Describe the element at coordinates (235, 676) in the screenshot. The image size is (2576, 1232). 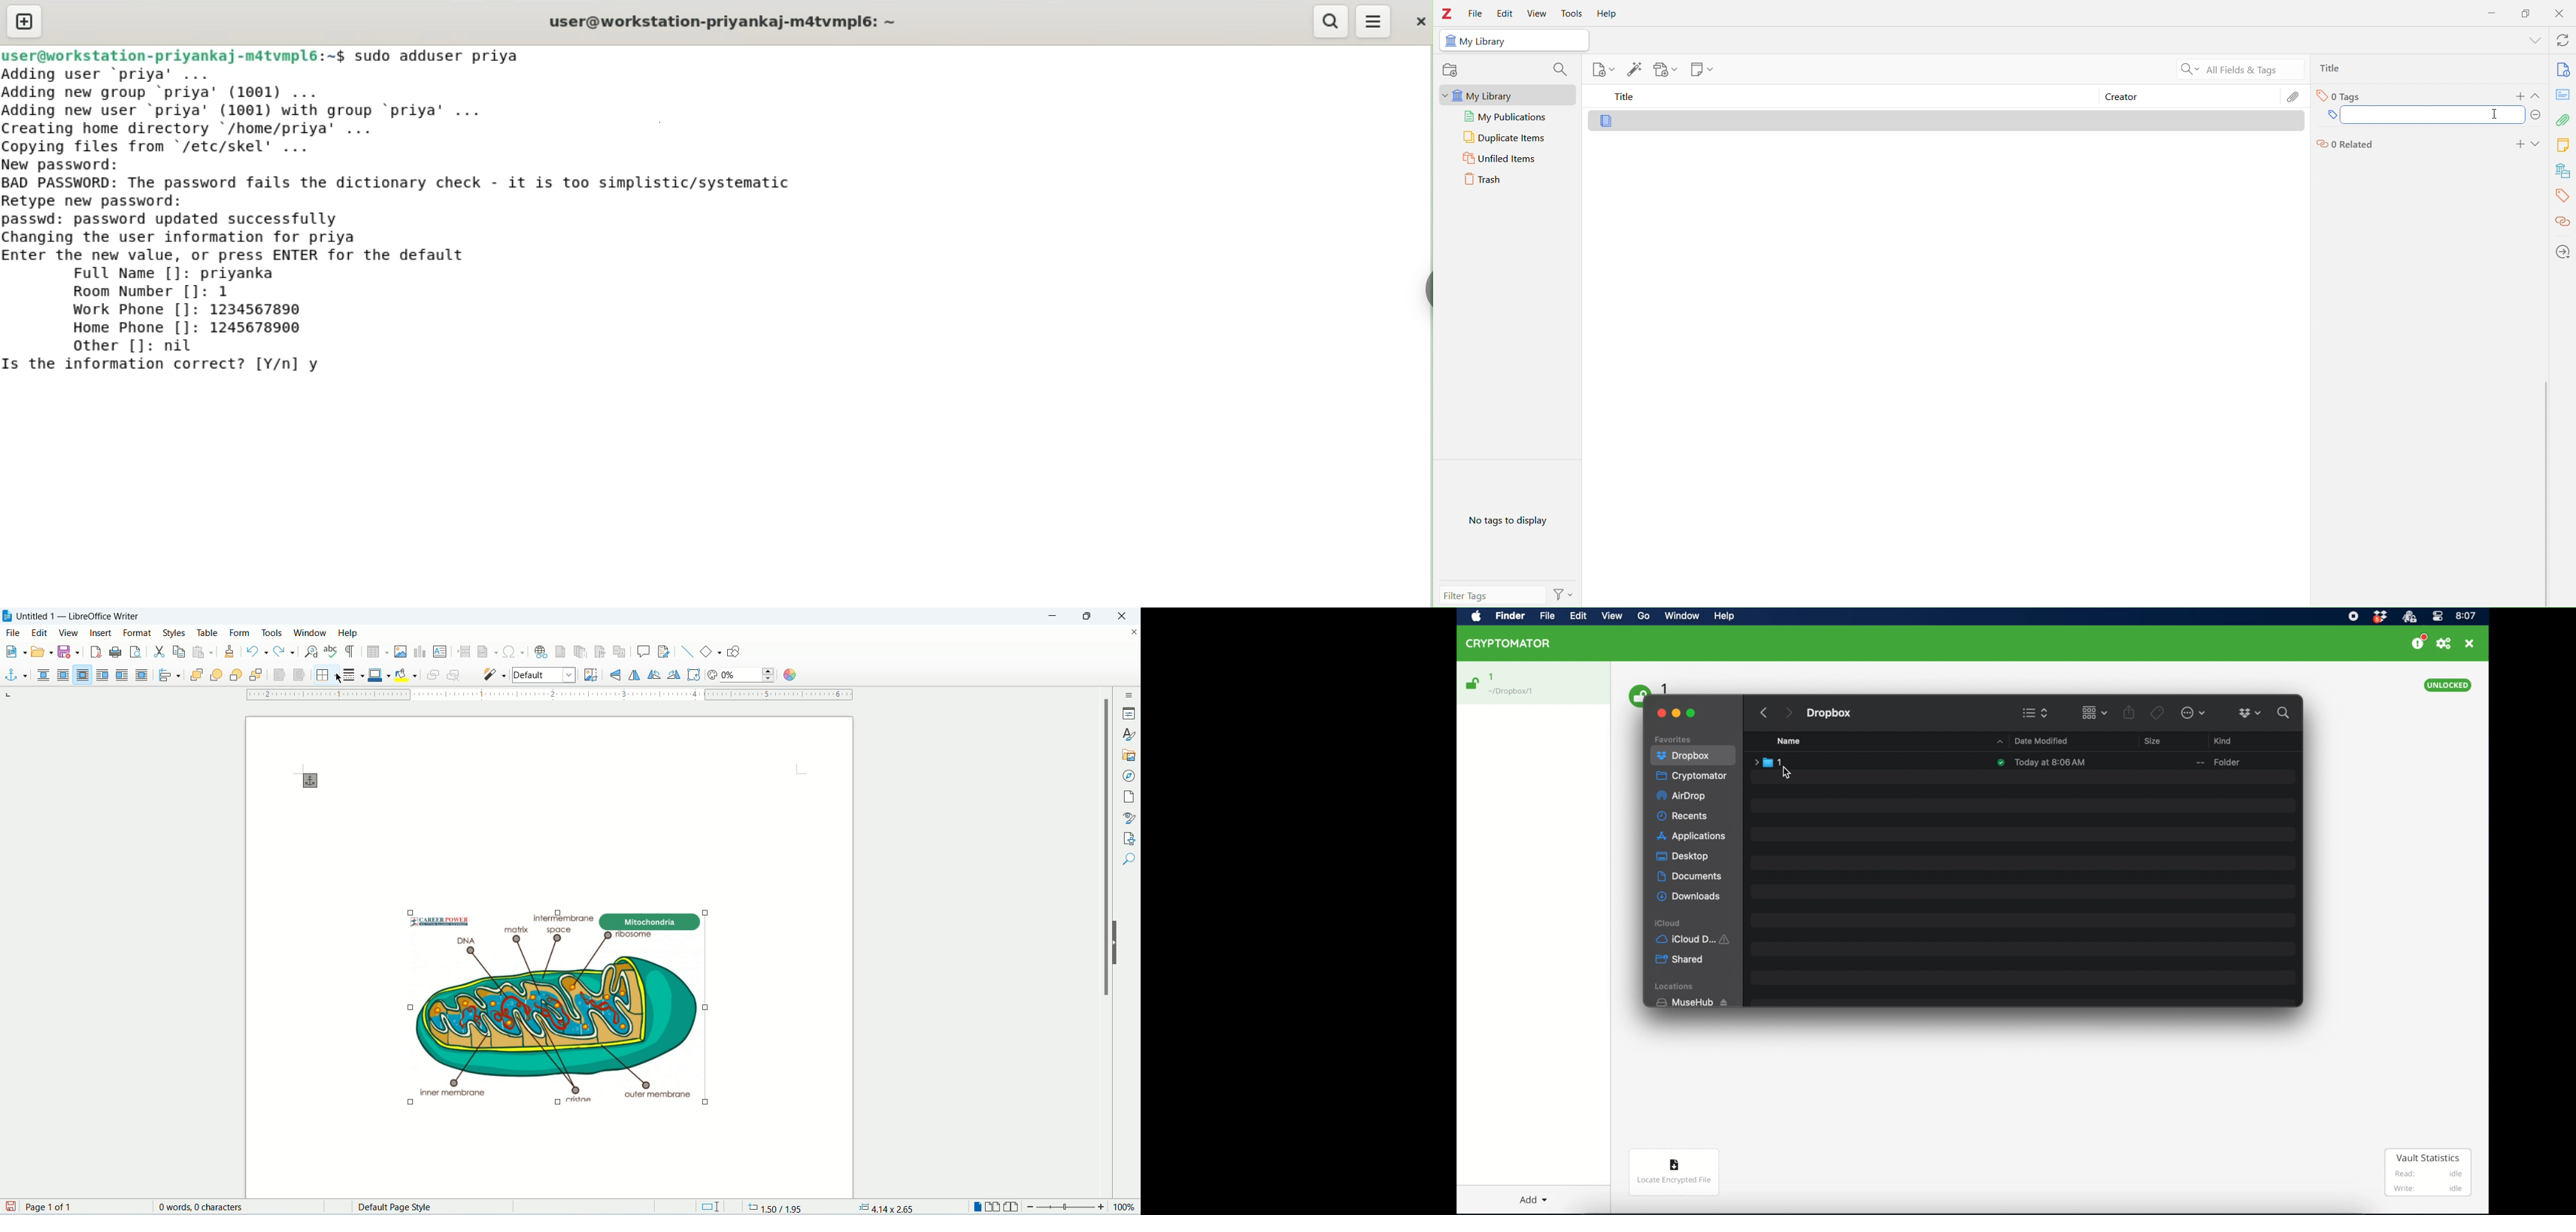
I see `back one` at that location.